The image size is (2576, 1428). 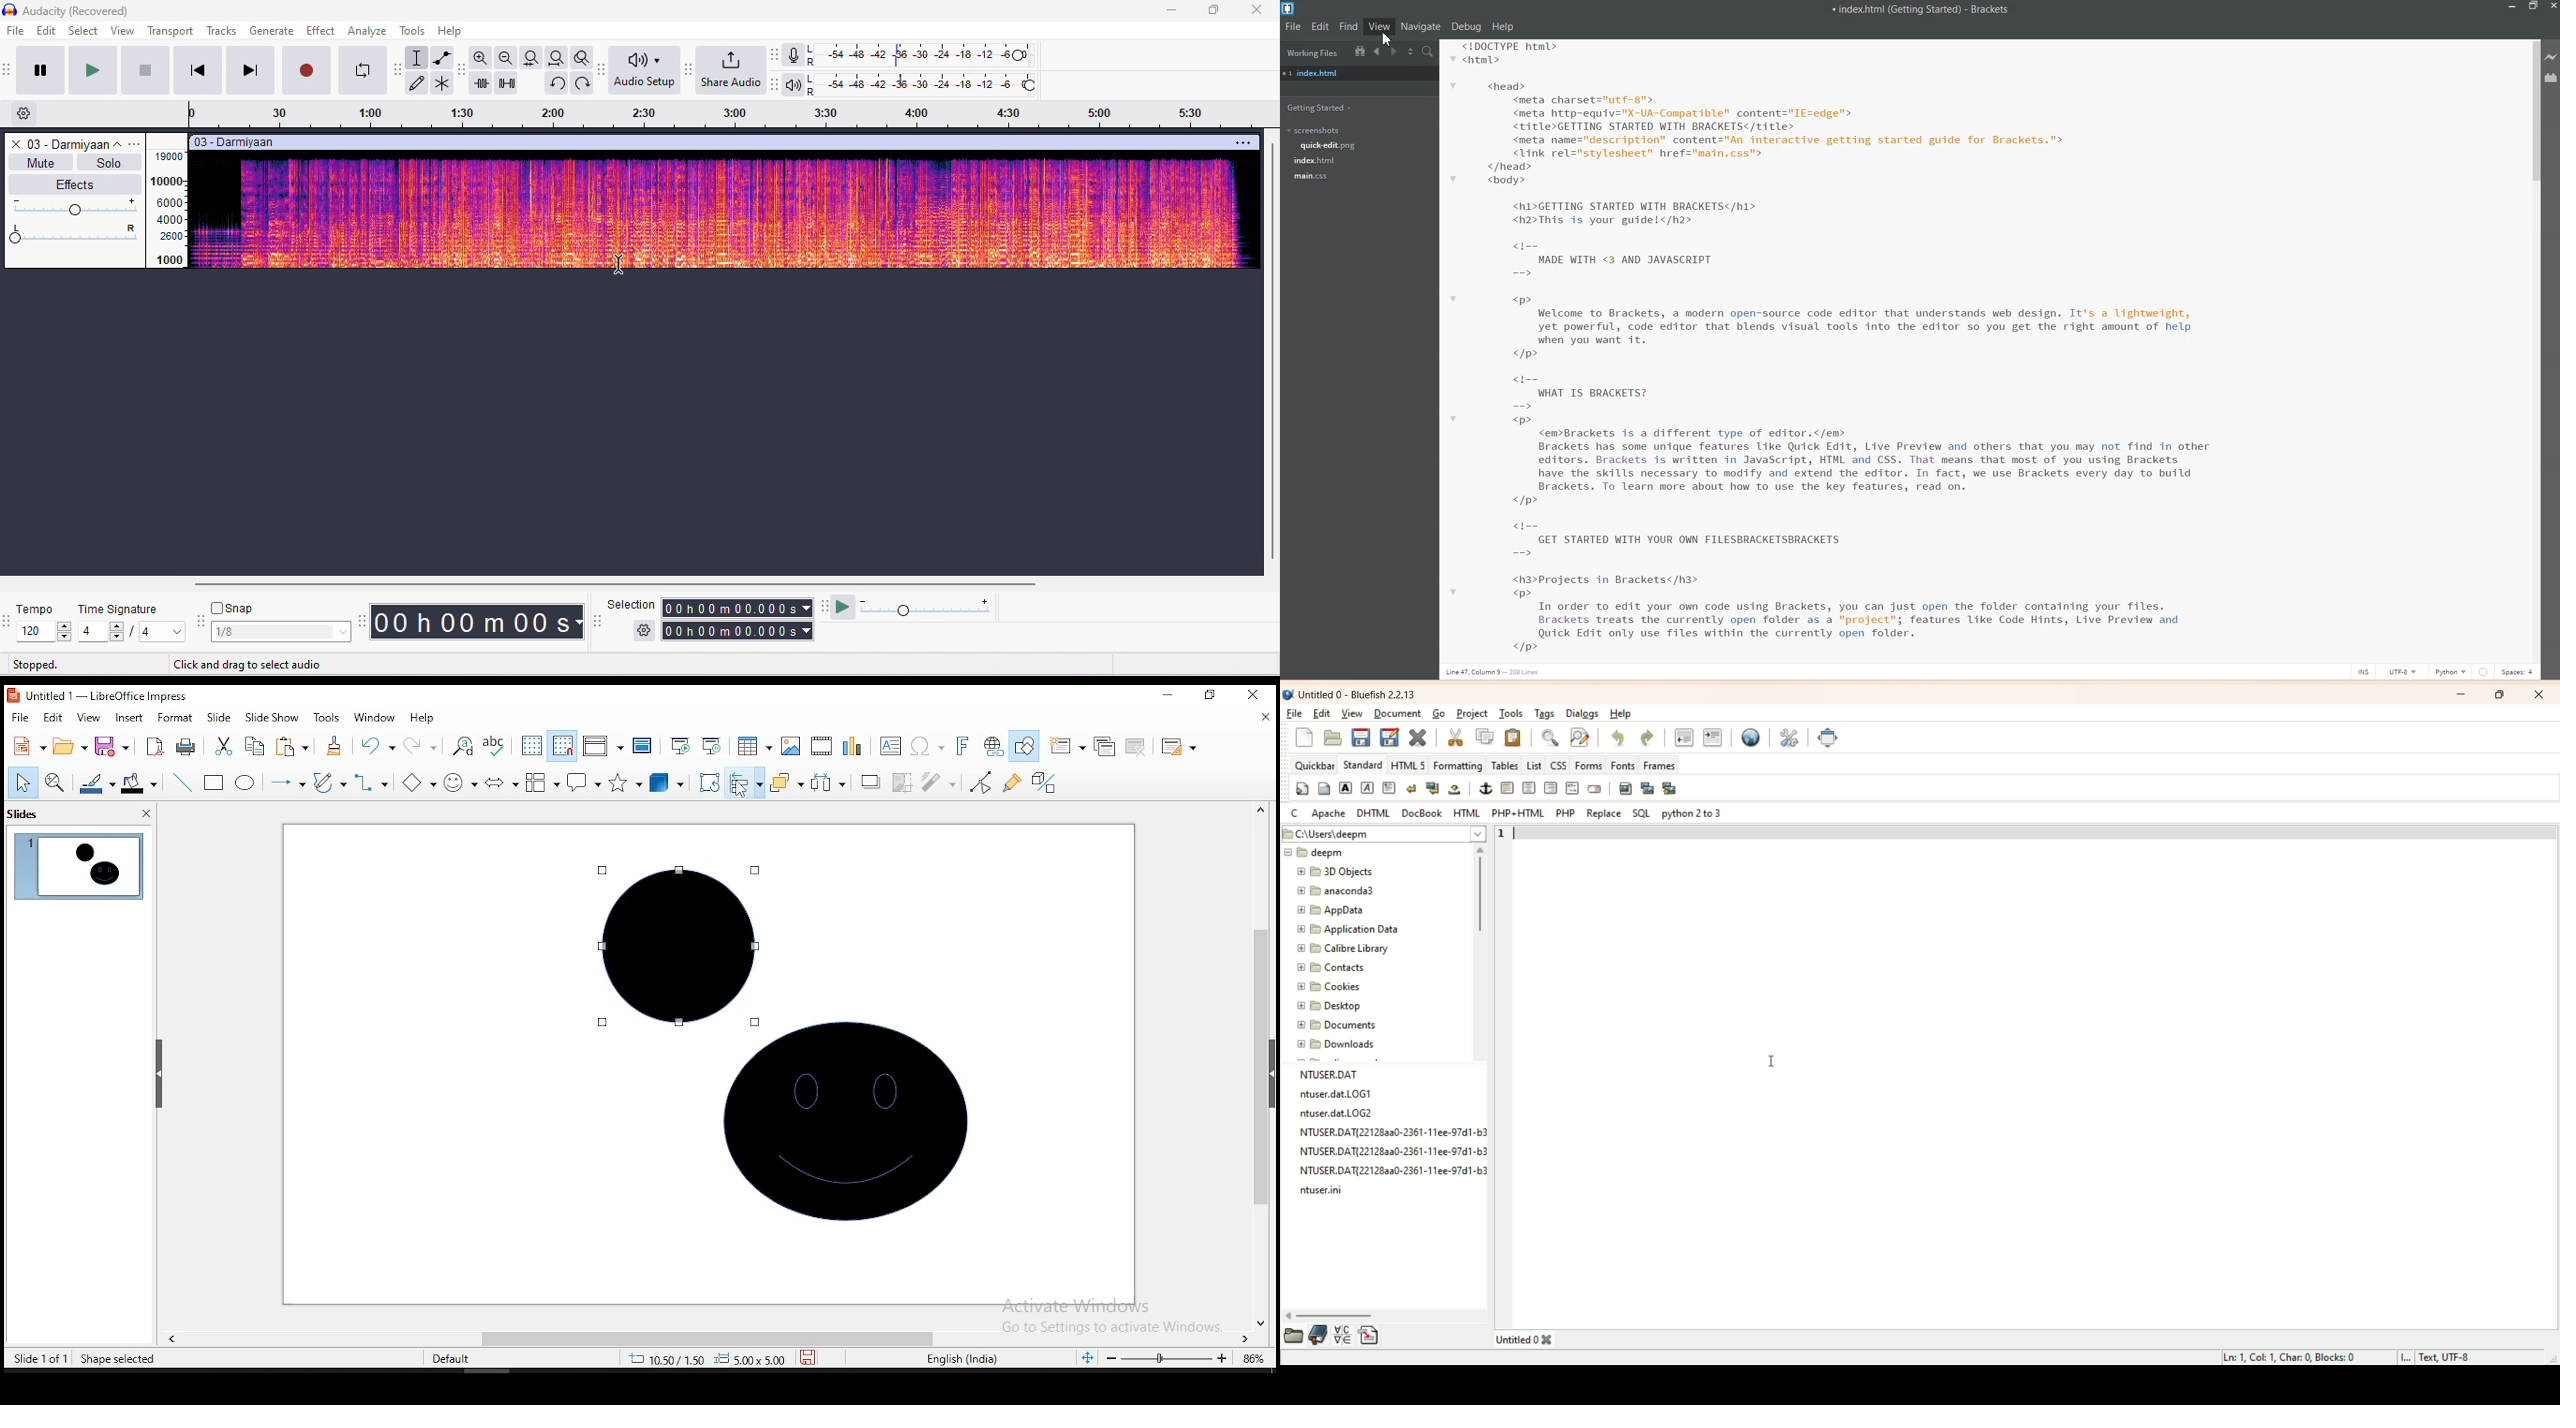 What do you see at coordinates (292, 748) in the screenshot?
I see `paste` at bounding box center [292, 748].